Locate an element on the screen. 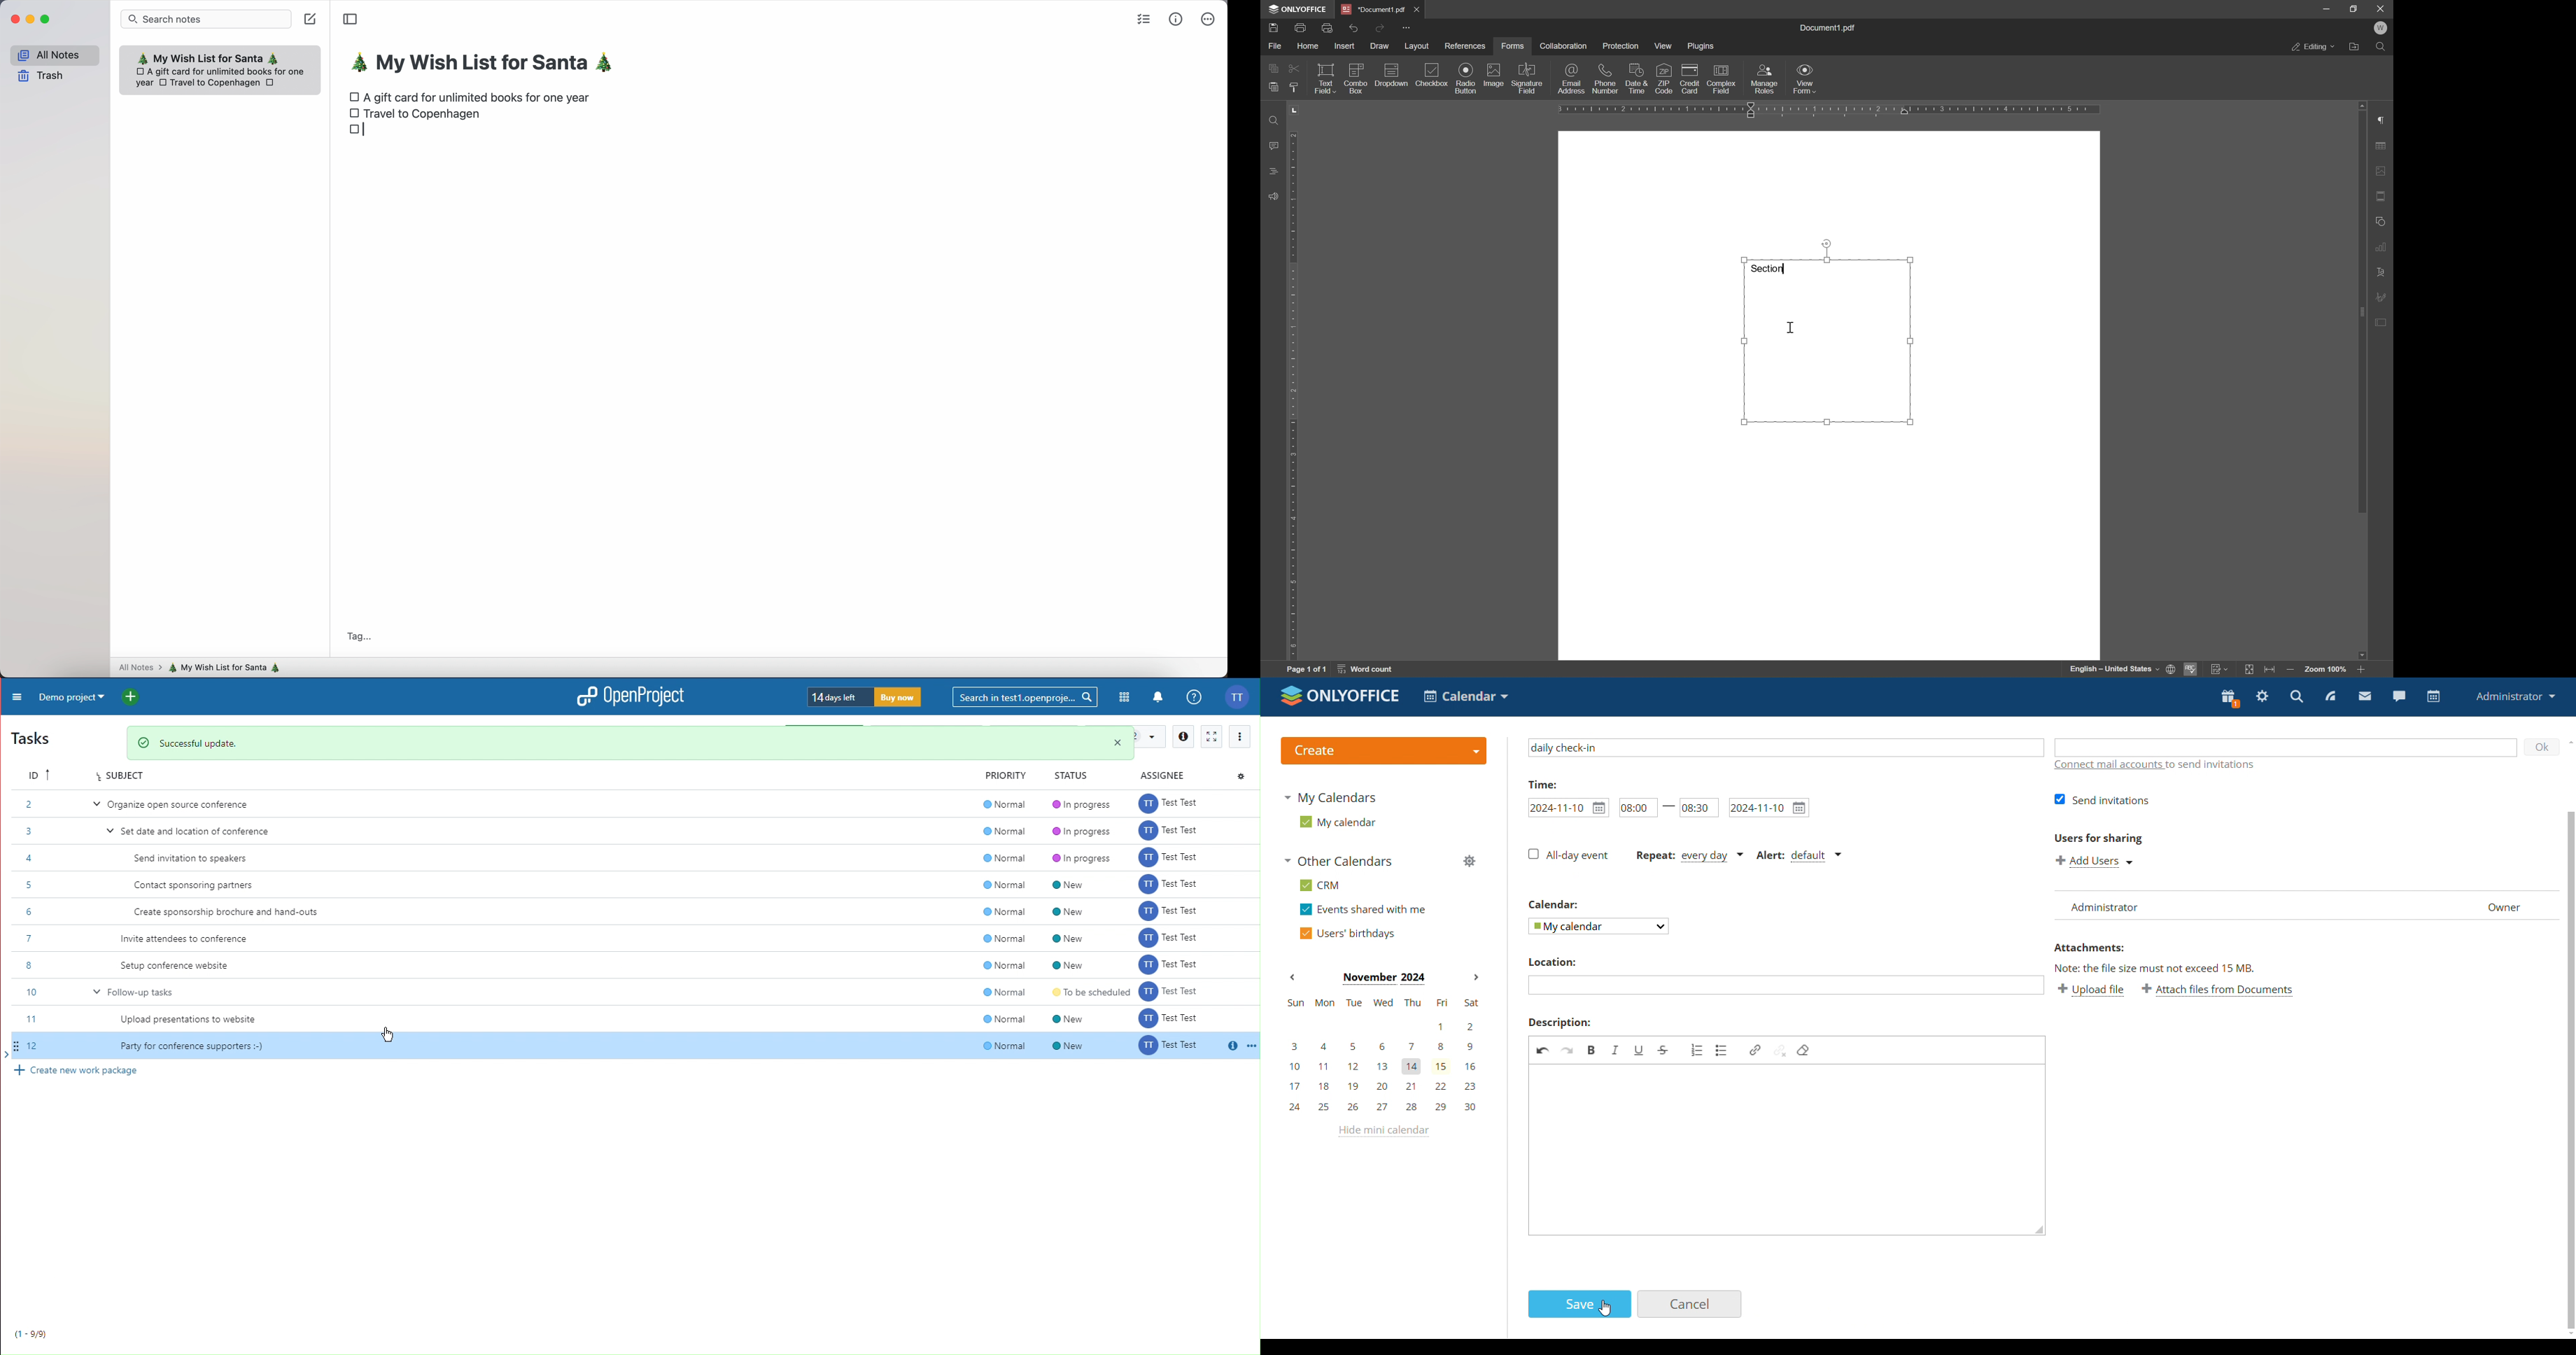 This screenshot has height=1372, width=2576. close Simplenote is located at coordinates (13, 19).